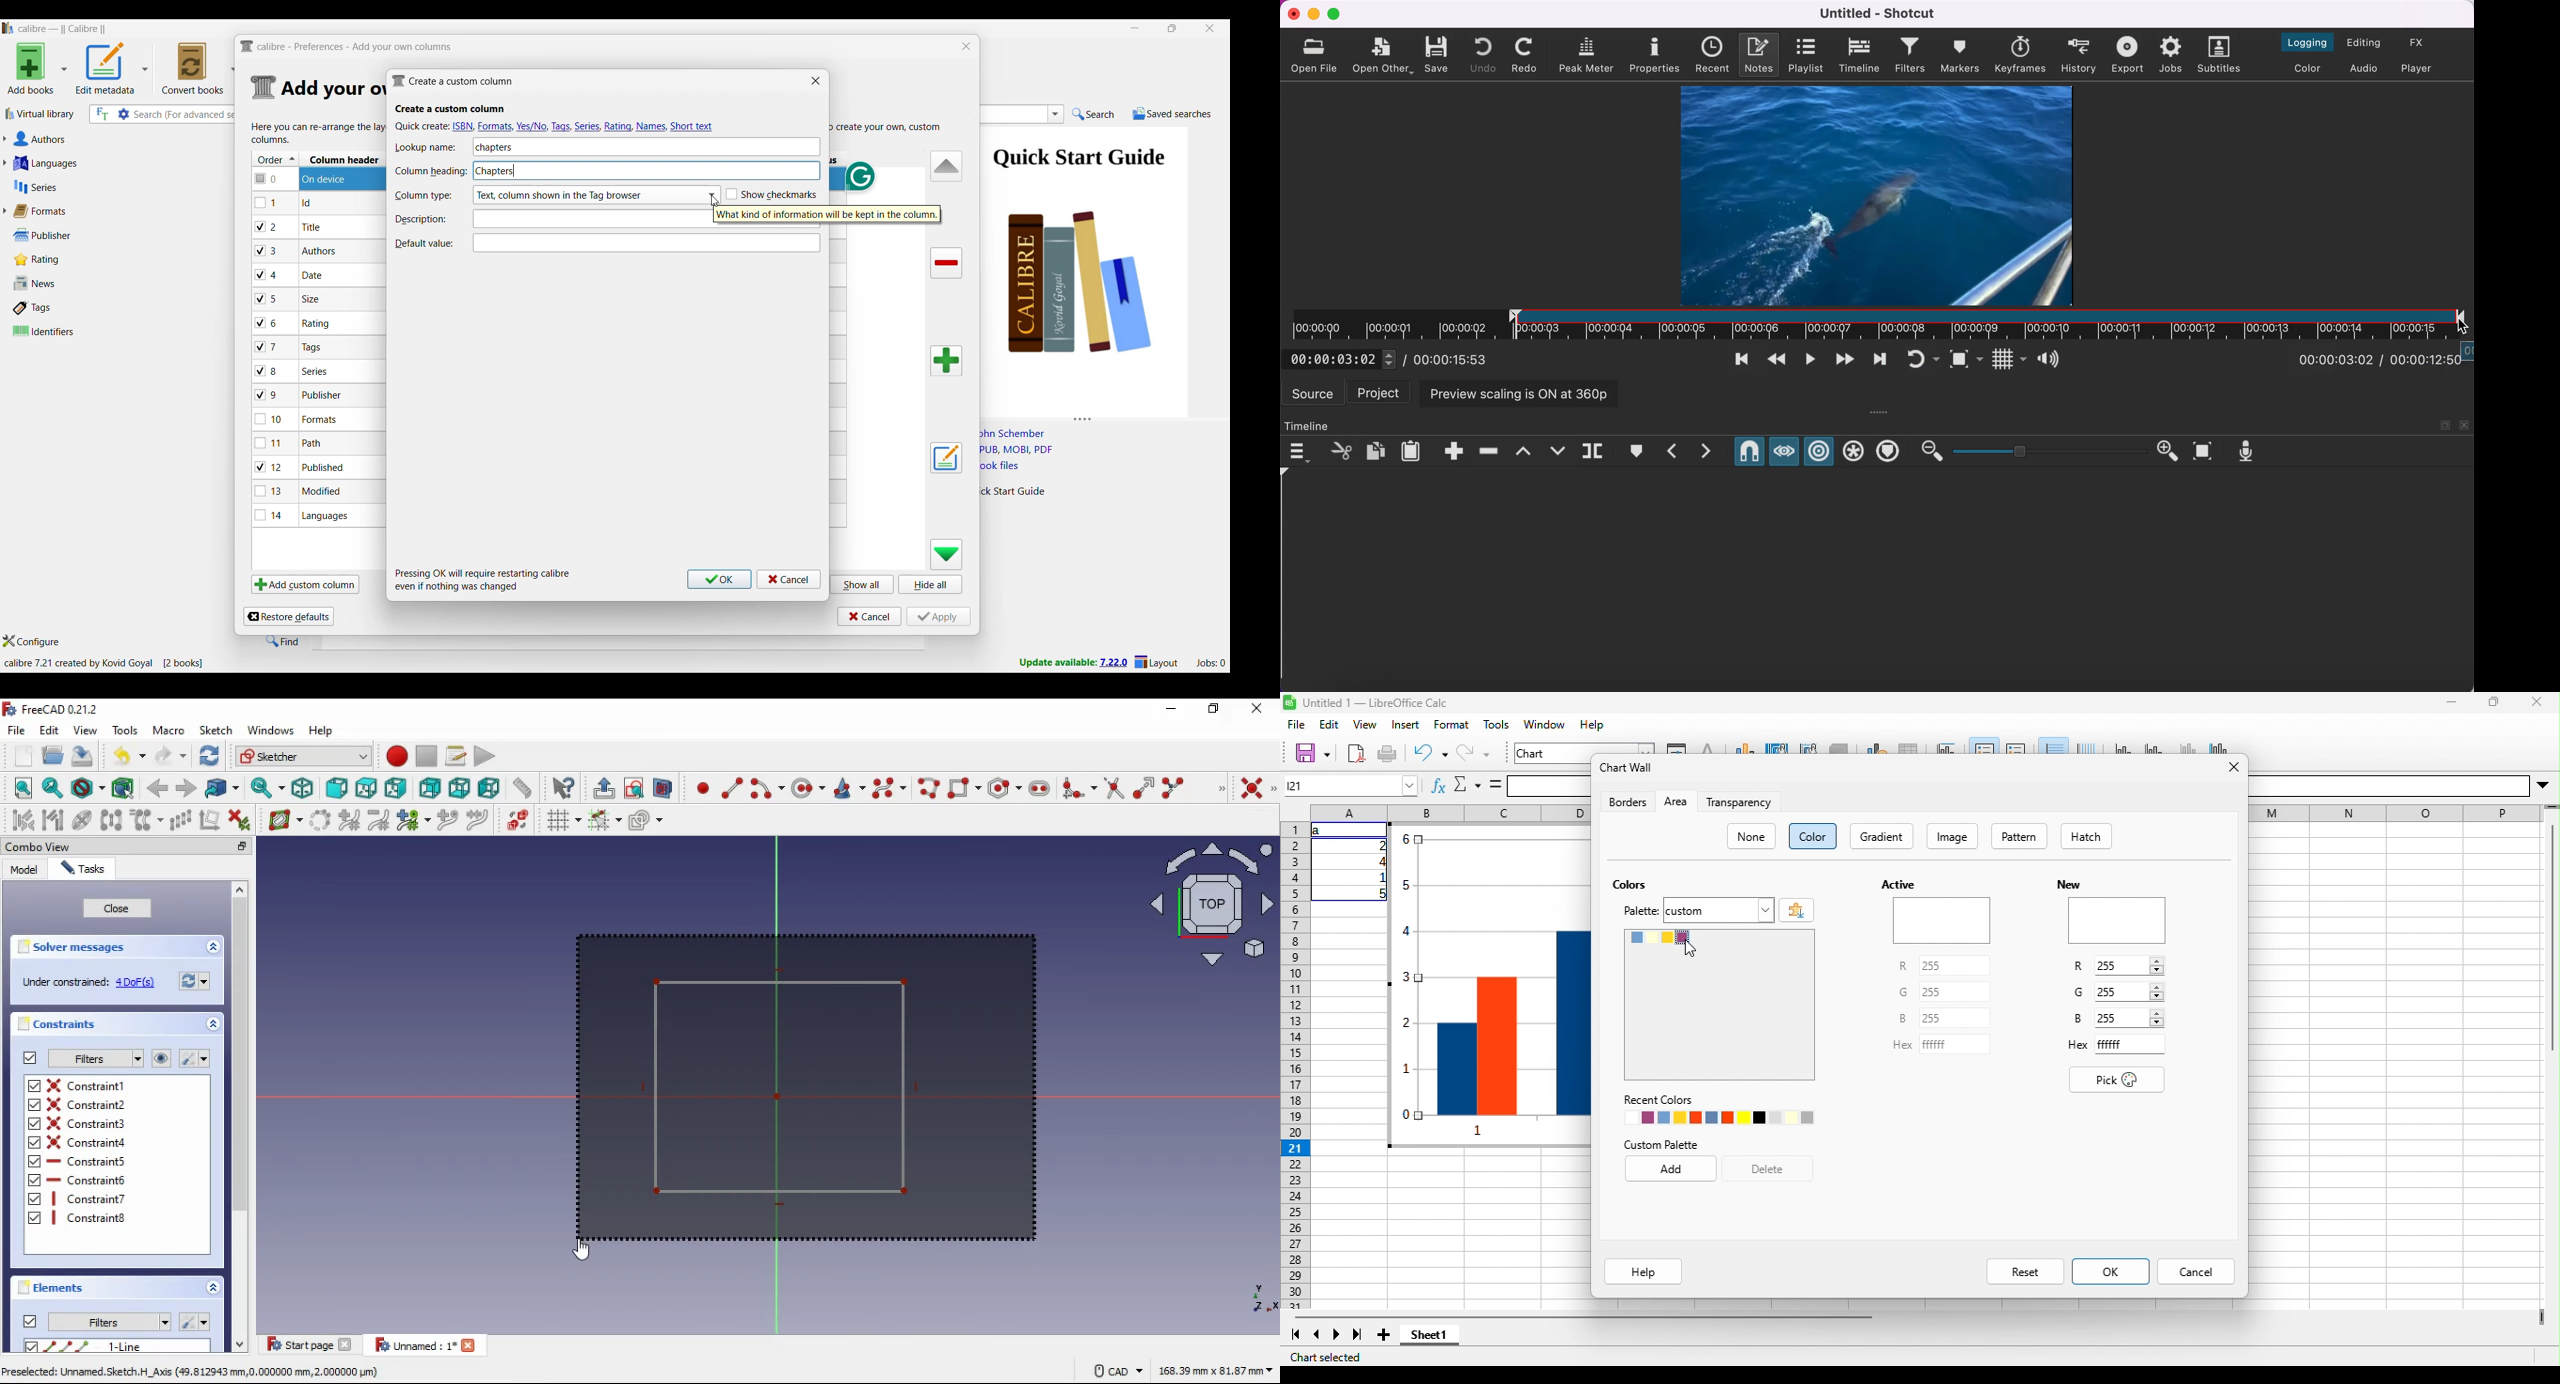  Describe the element at coordinates (223, 788) in the screenshot. I see `go to linked object` at that location.